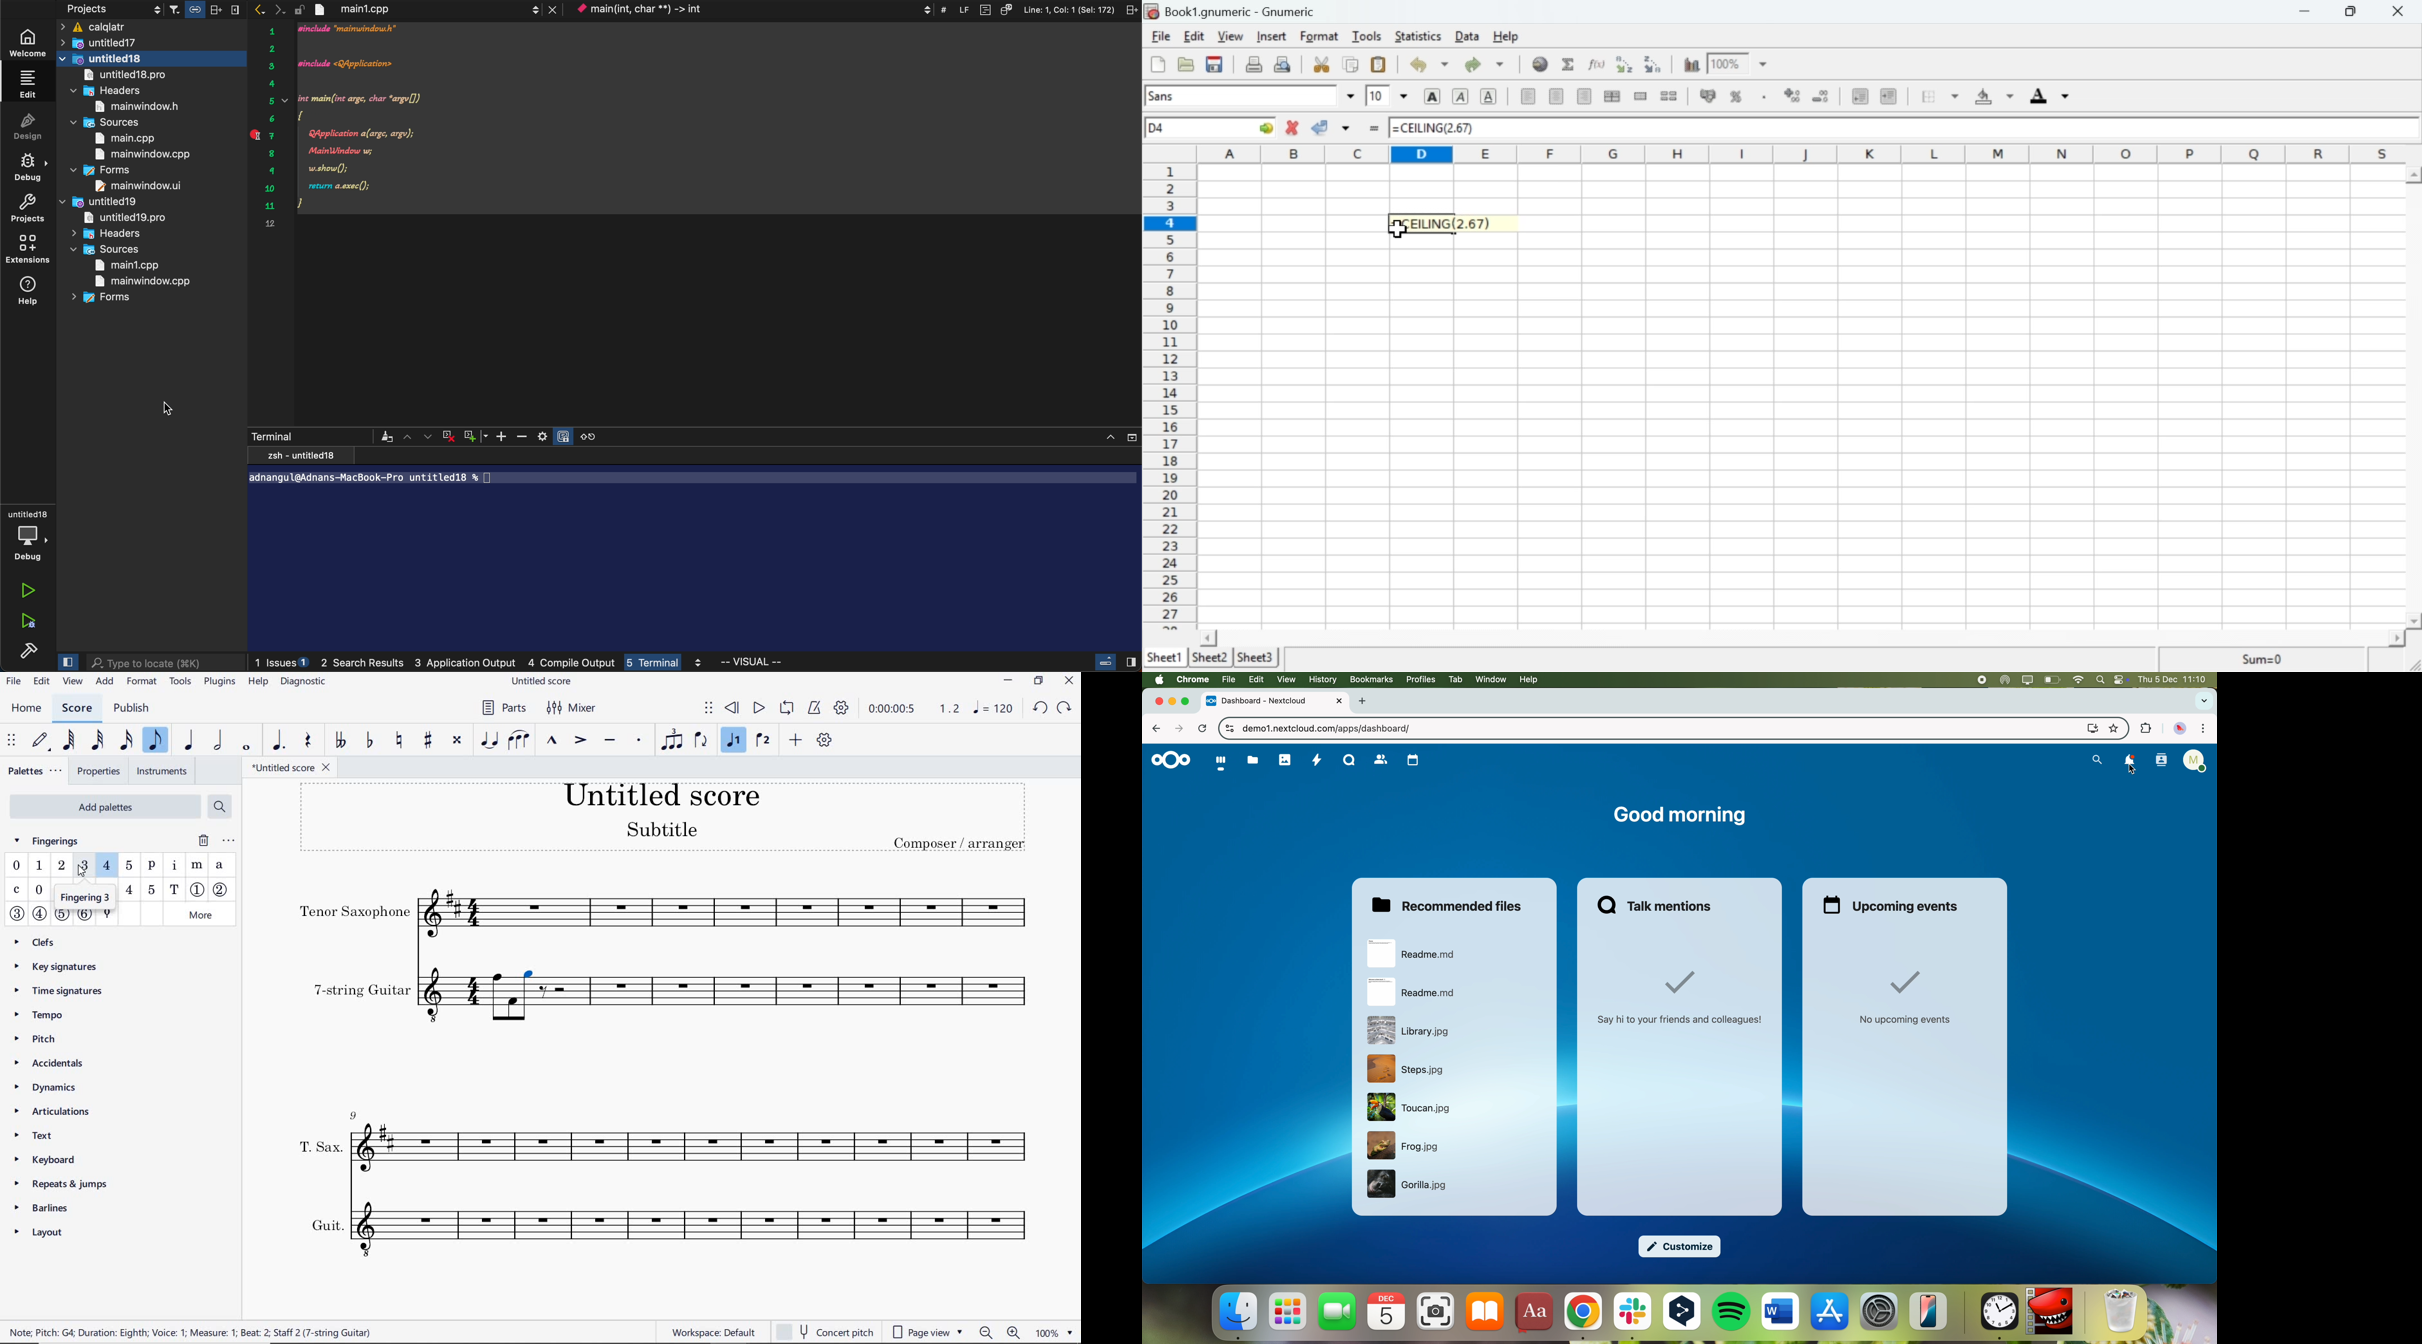  What do you see at coordinates (63, 965) in the screenshot?
I see `KEY SIGNATURES` at bounding box center [63, 965].